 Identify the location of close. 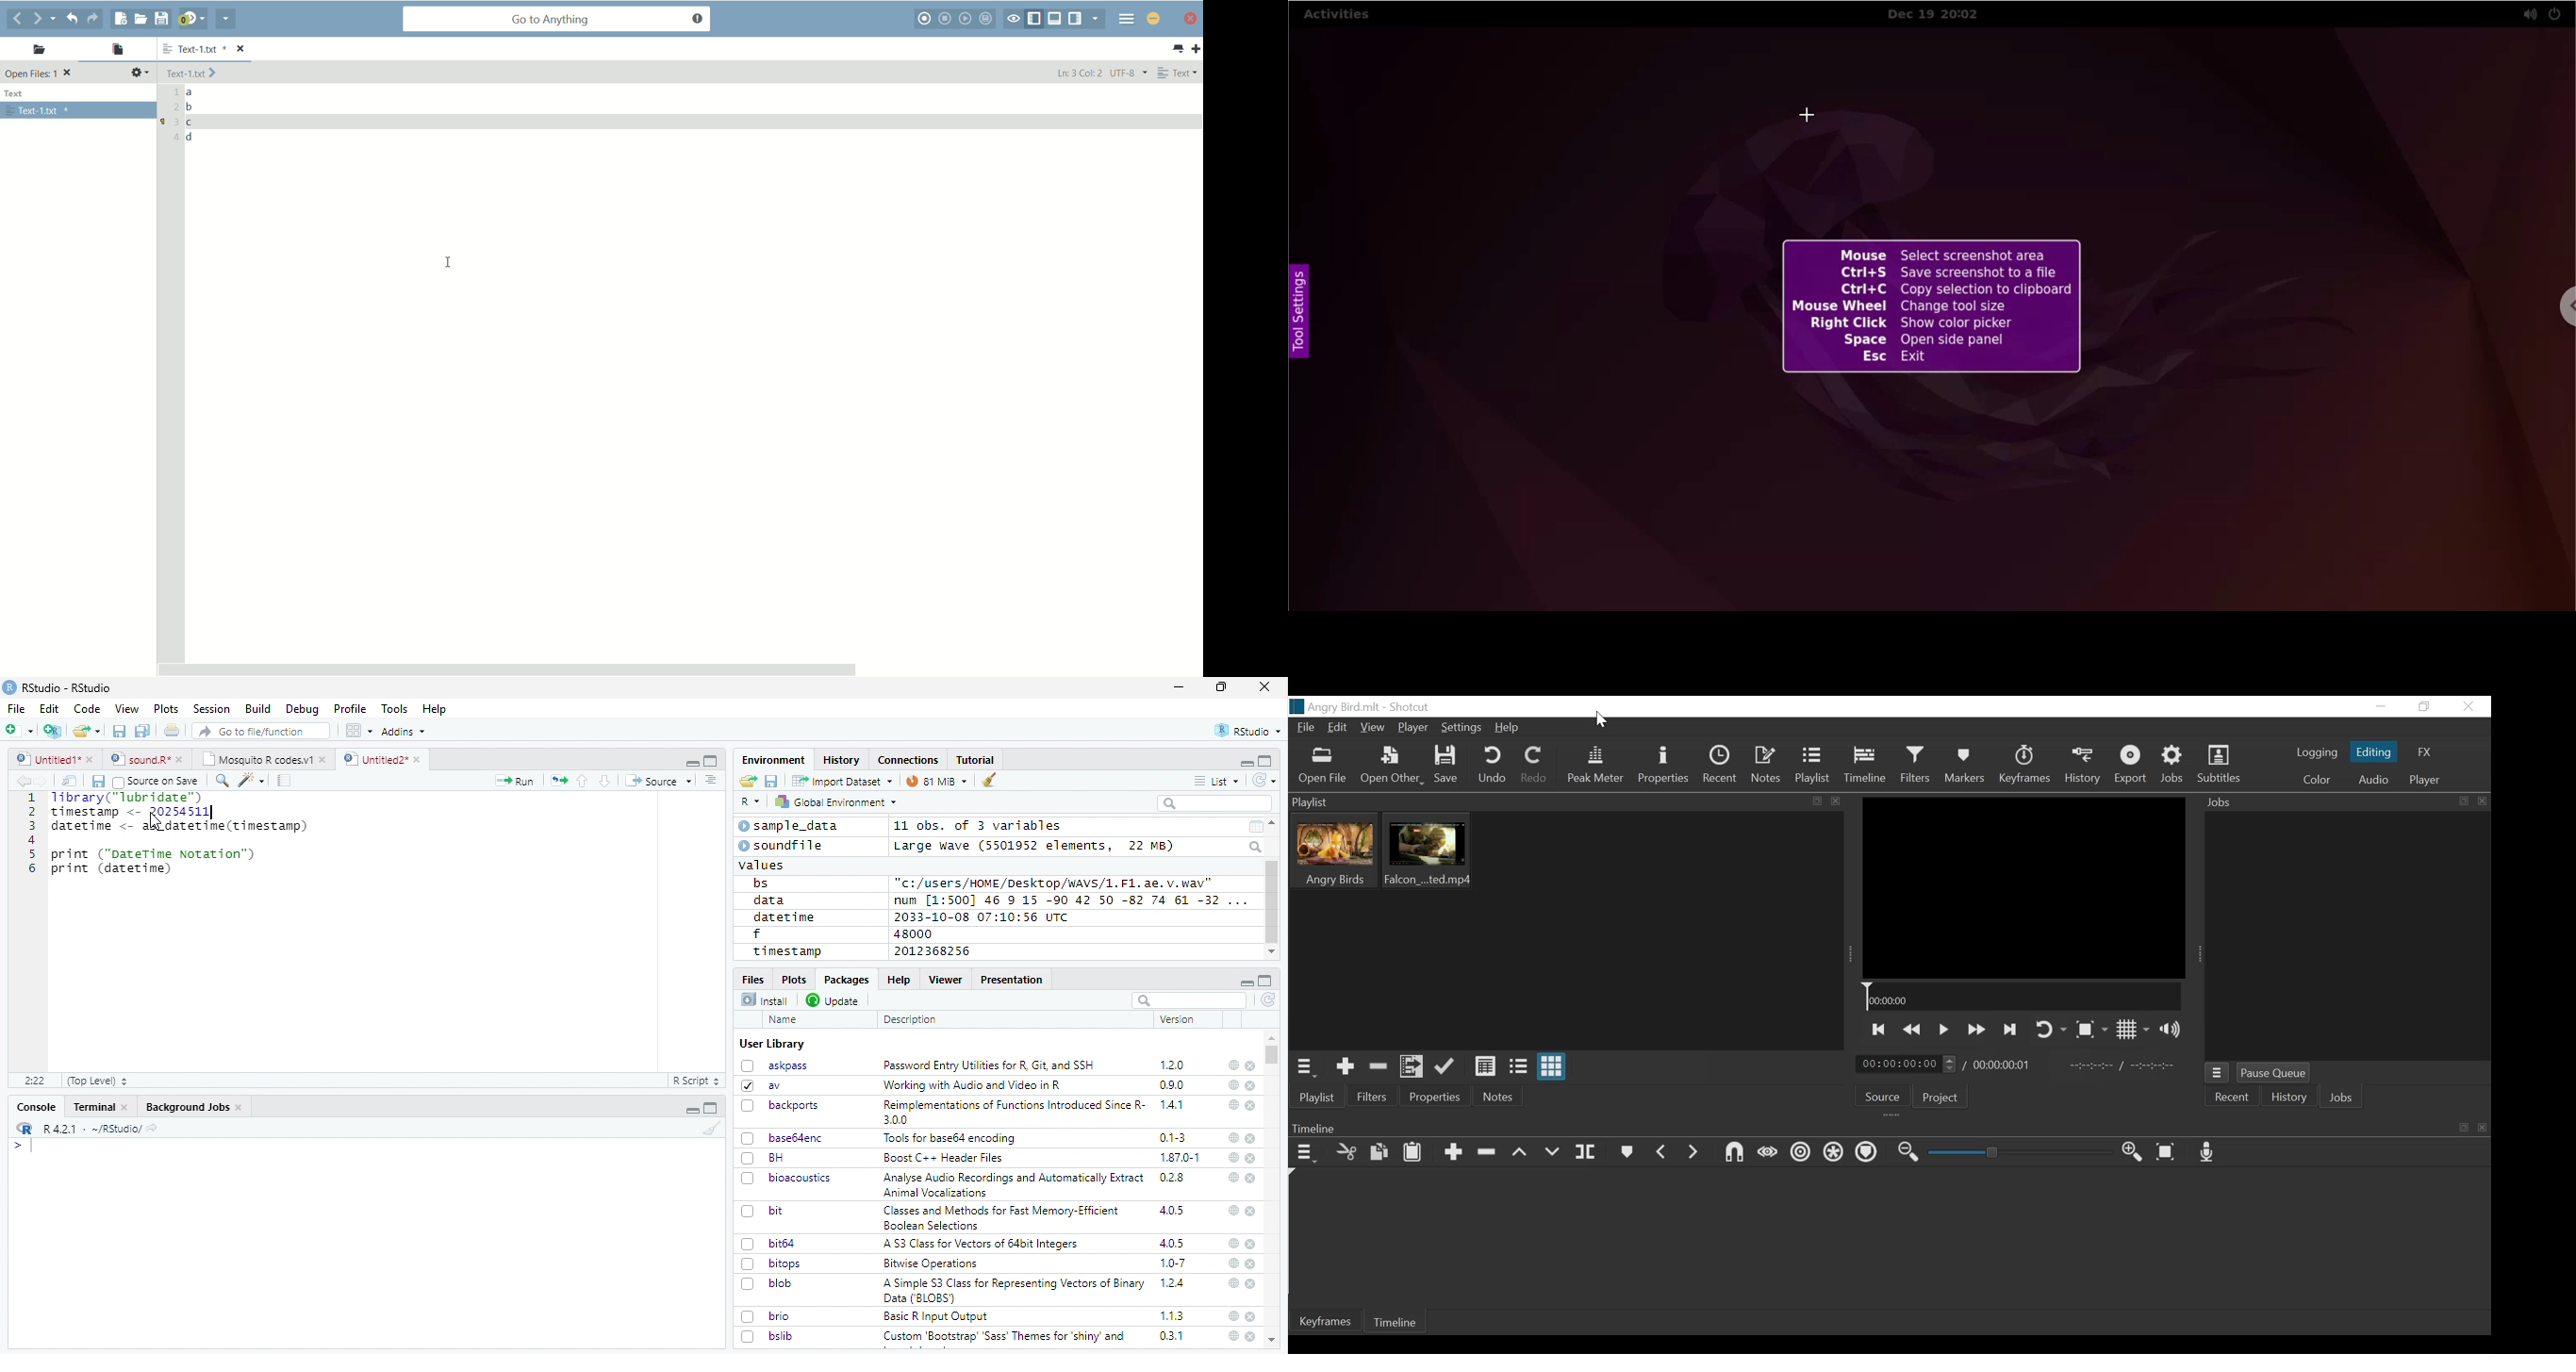
(1251, 1106).